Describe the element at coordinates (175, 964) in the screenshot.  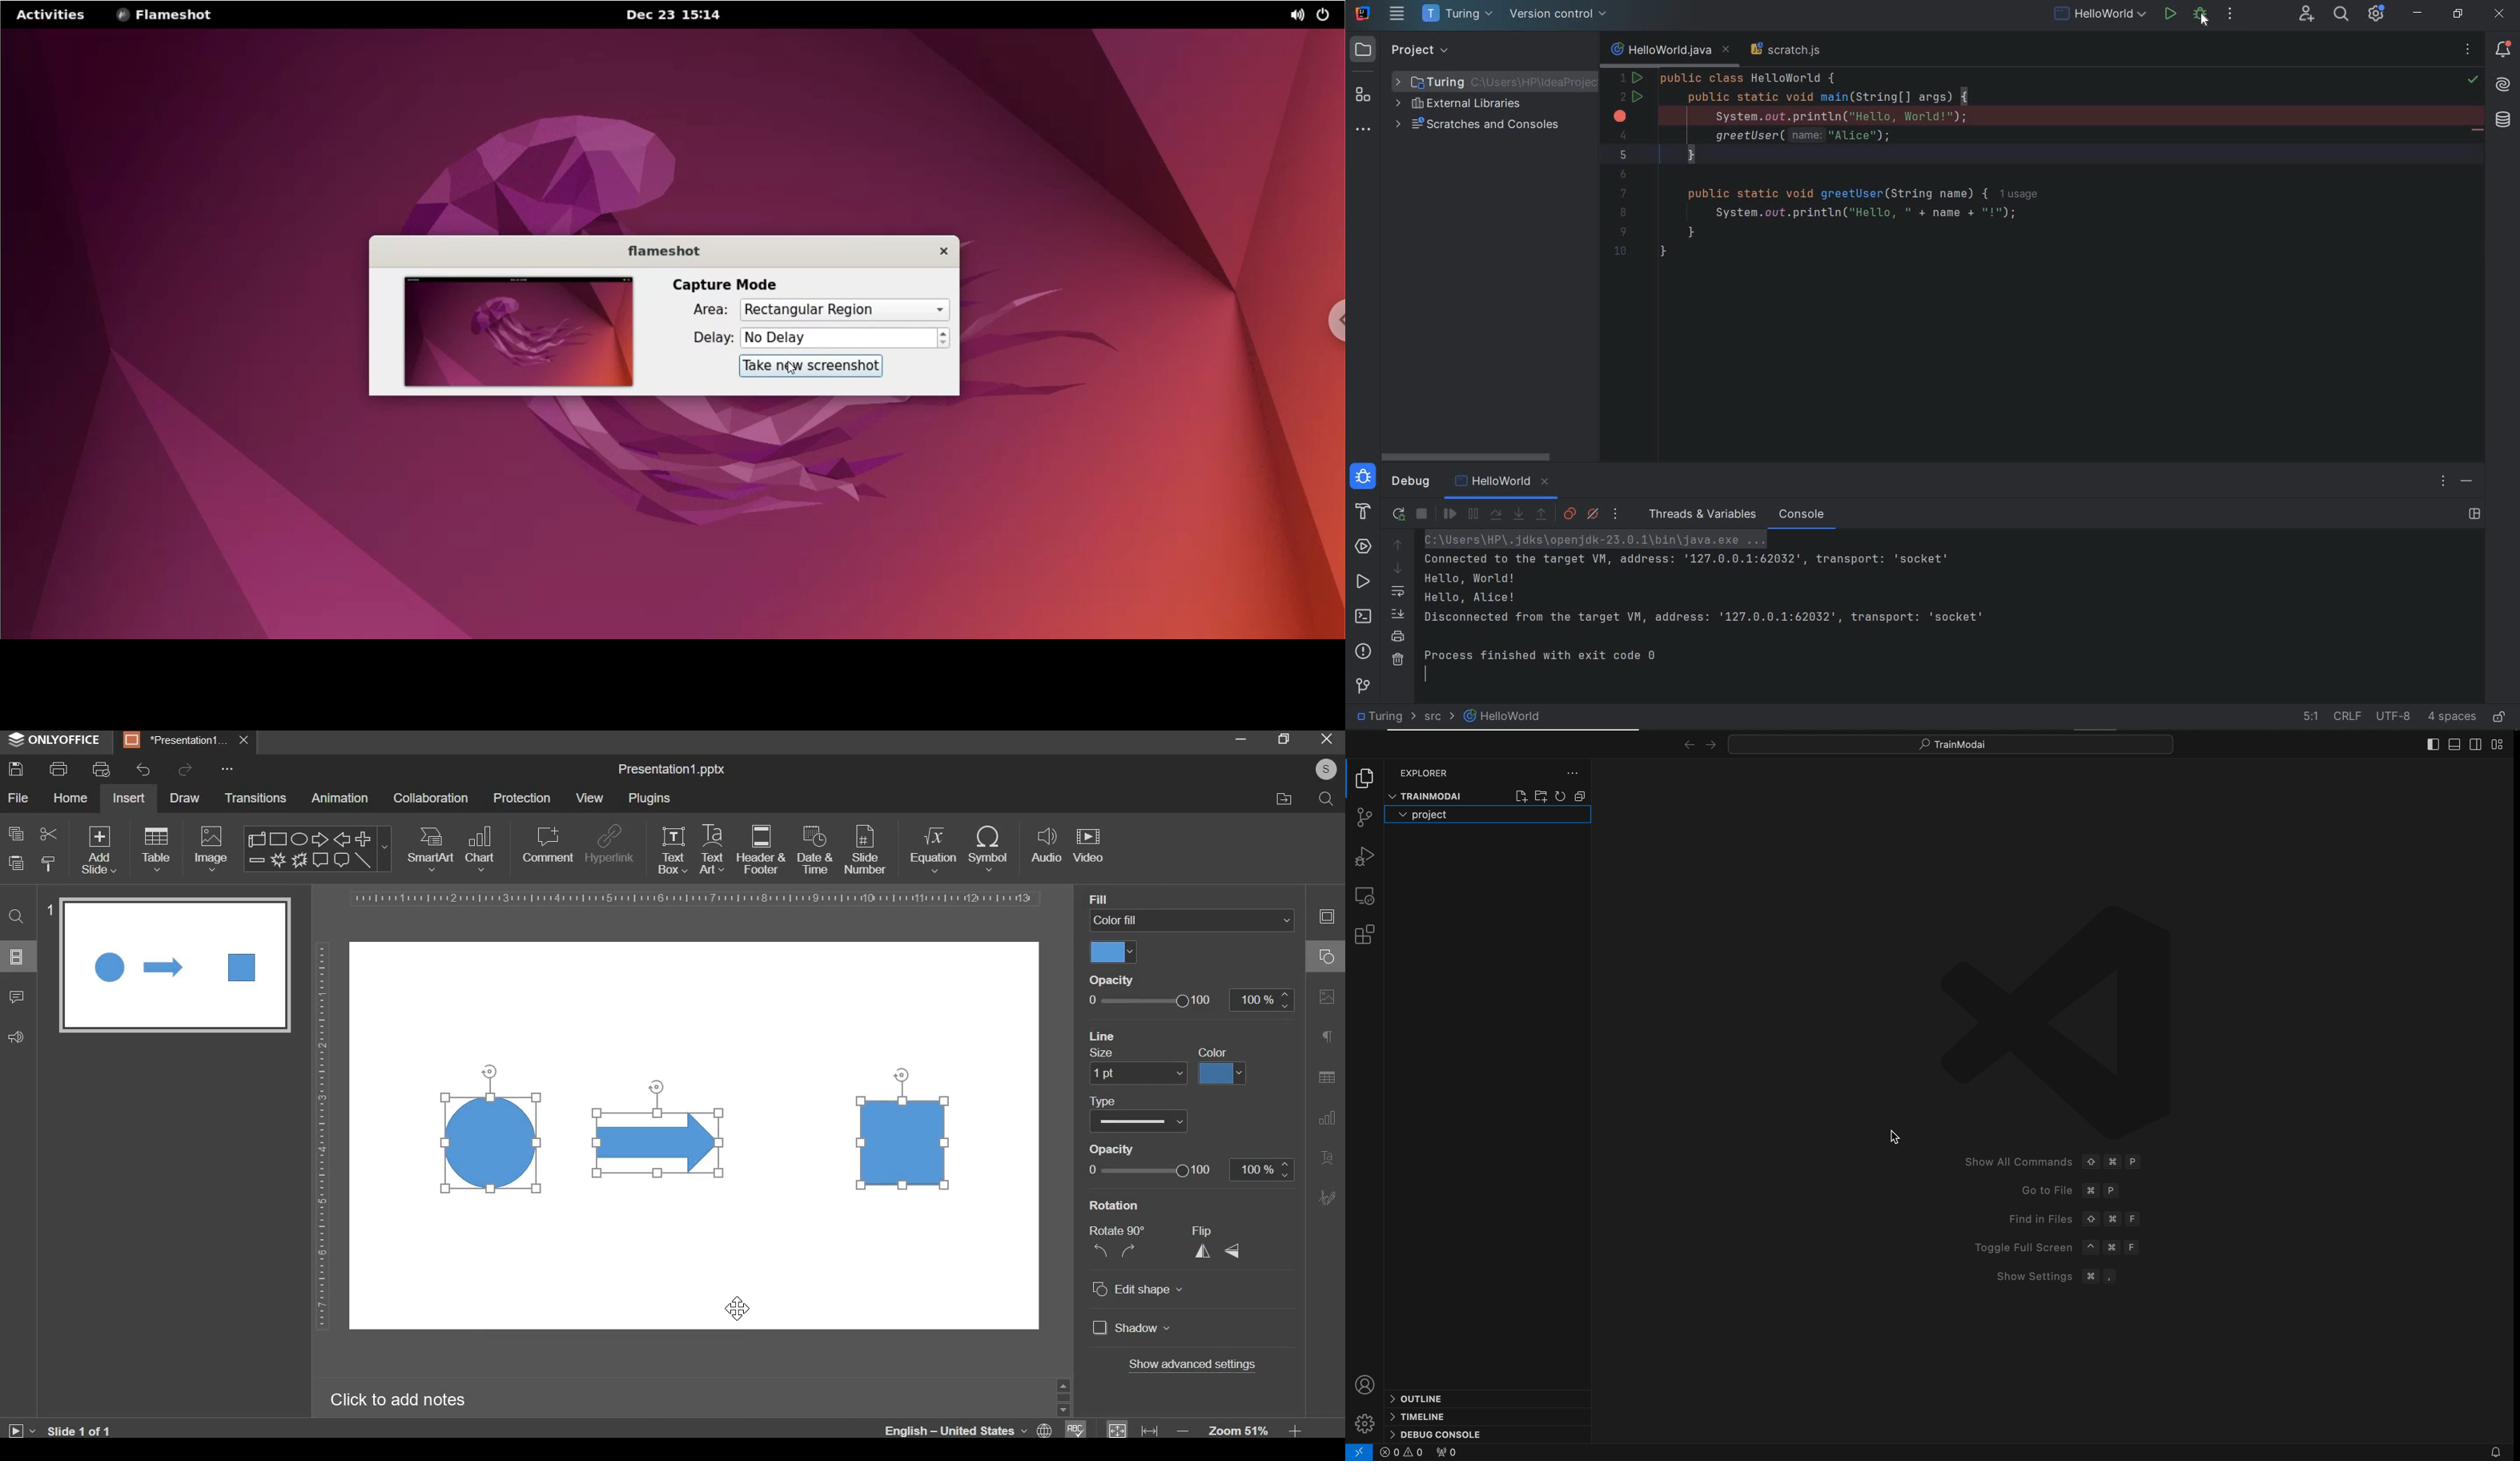
I see `slide preview` at that location.